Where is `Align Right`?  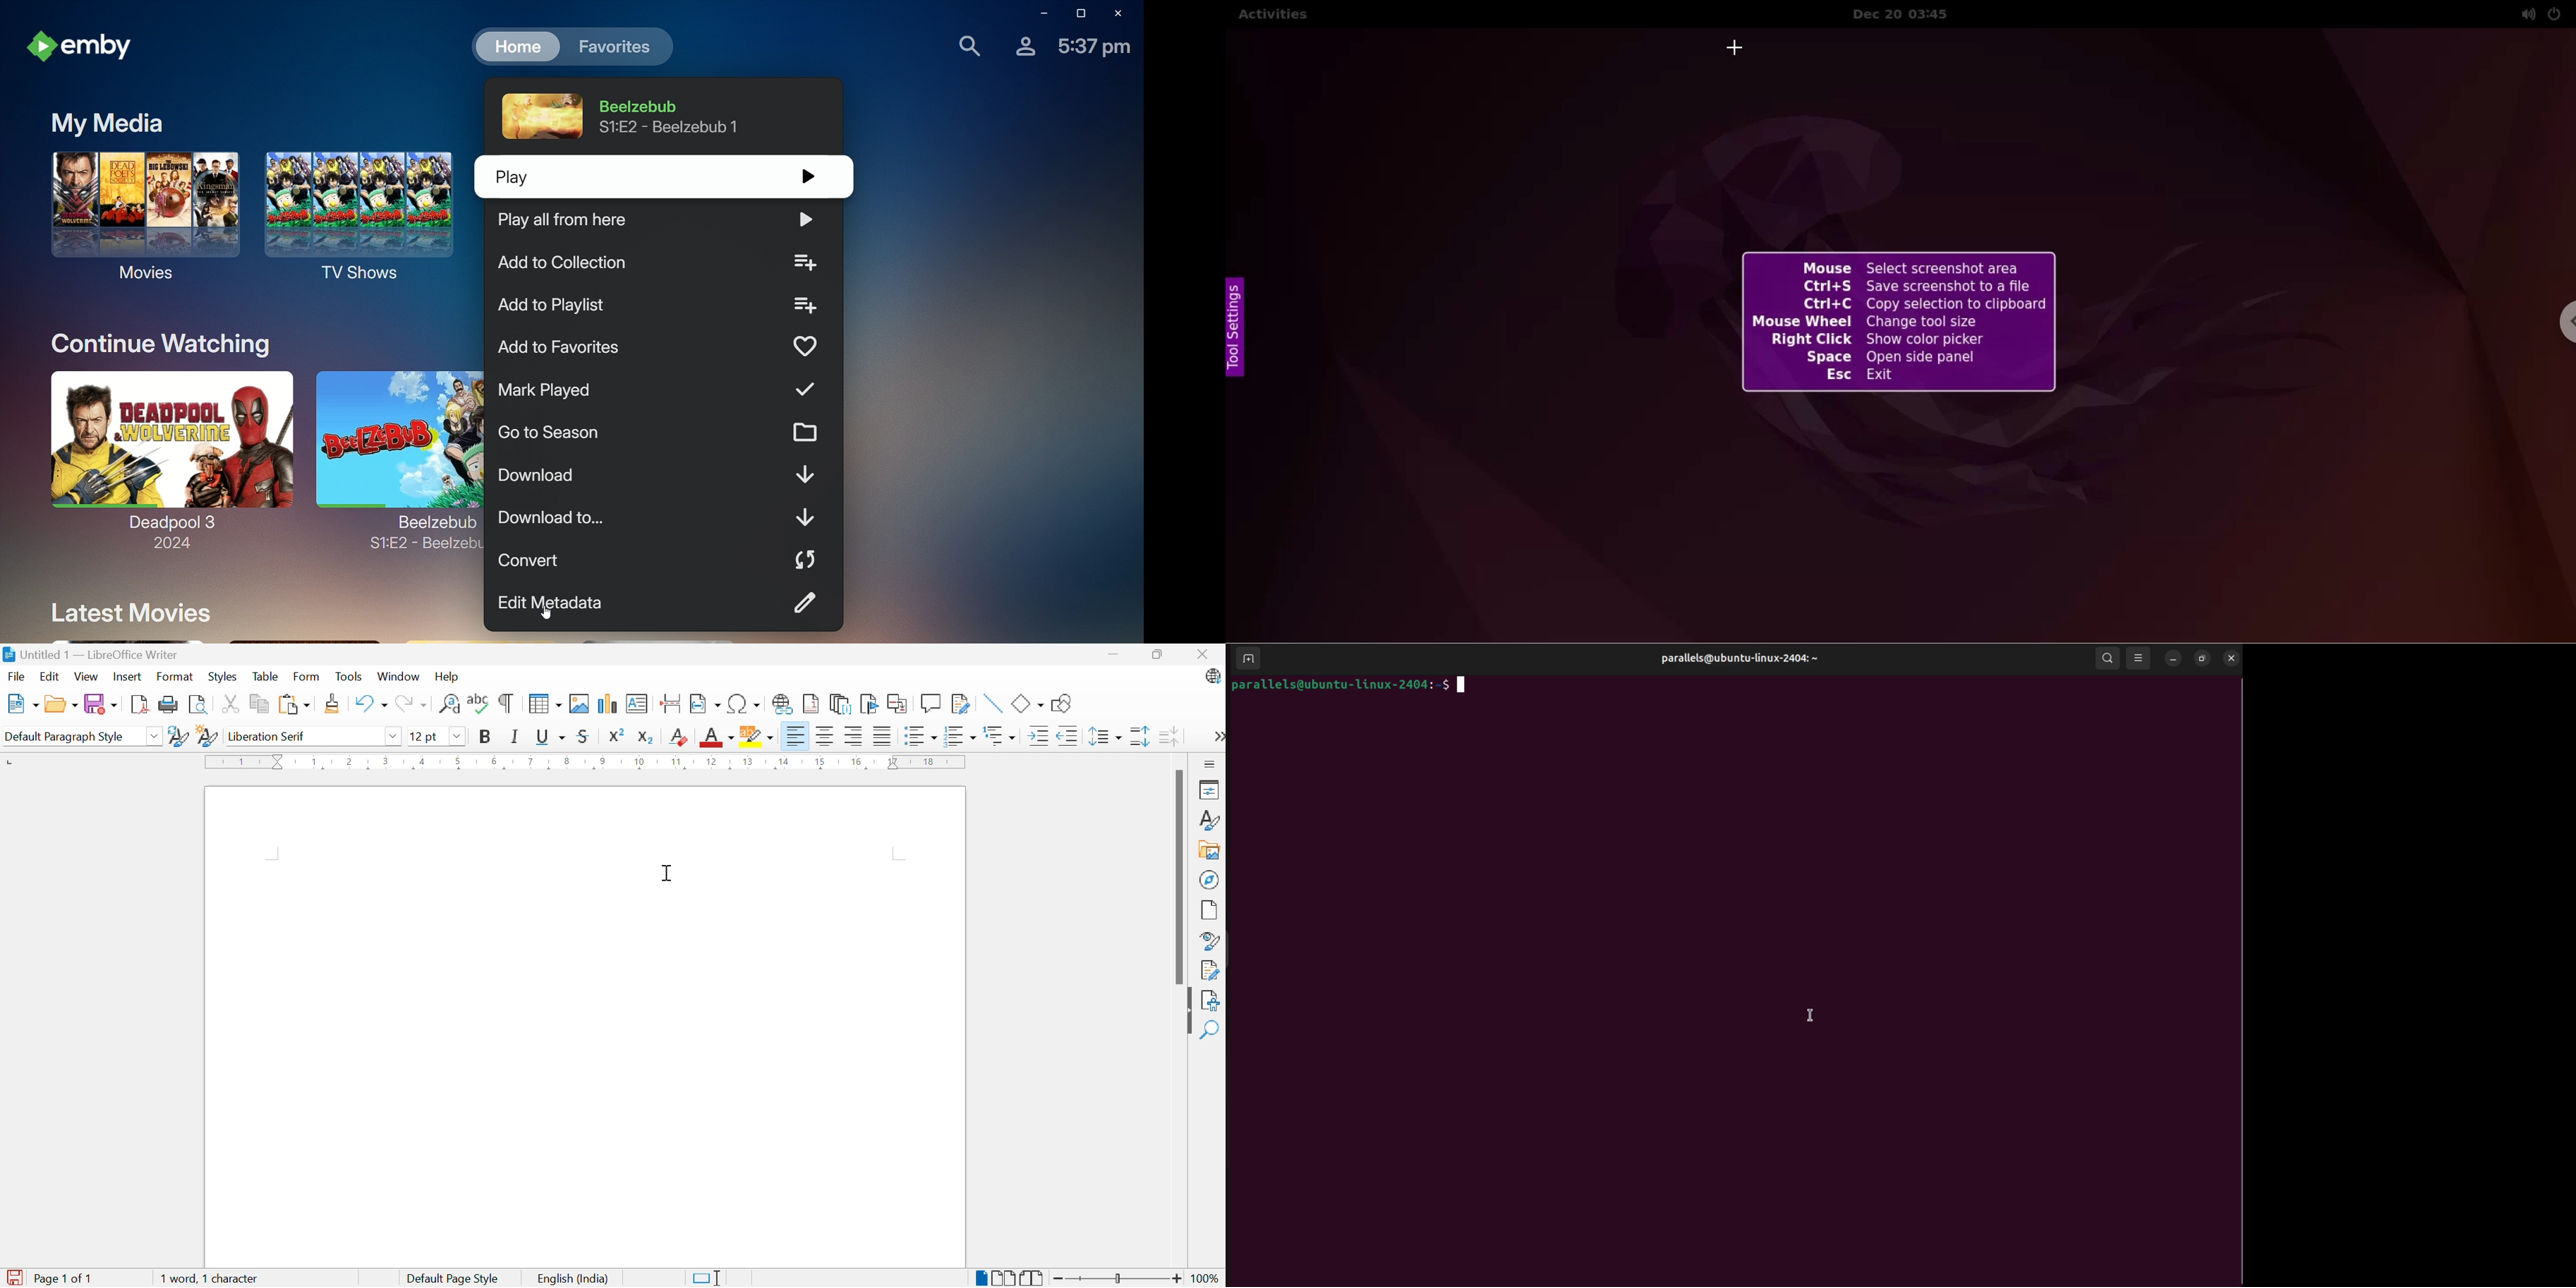
Align Right is located at coordinates (853, 737).